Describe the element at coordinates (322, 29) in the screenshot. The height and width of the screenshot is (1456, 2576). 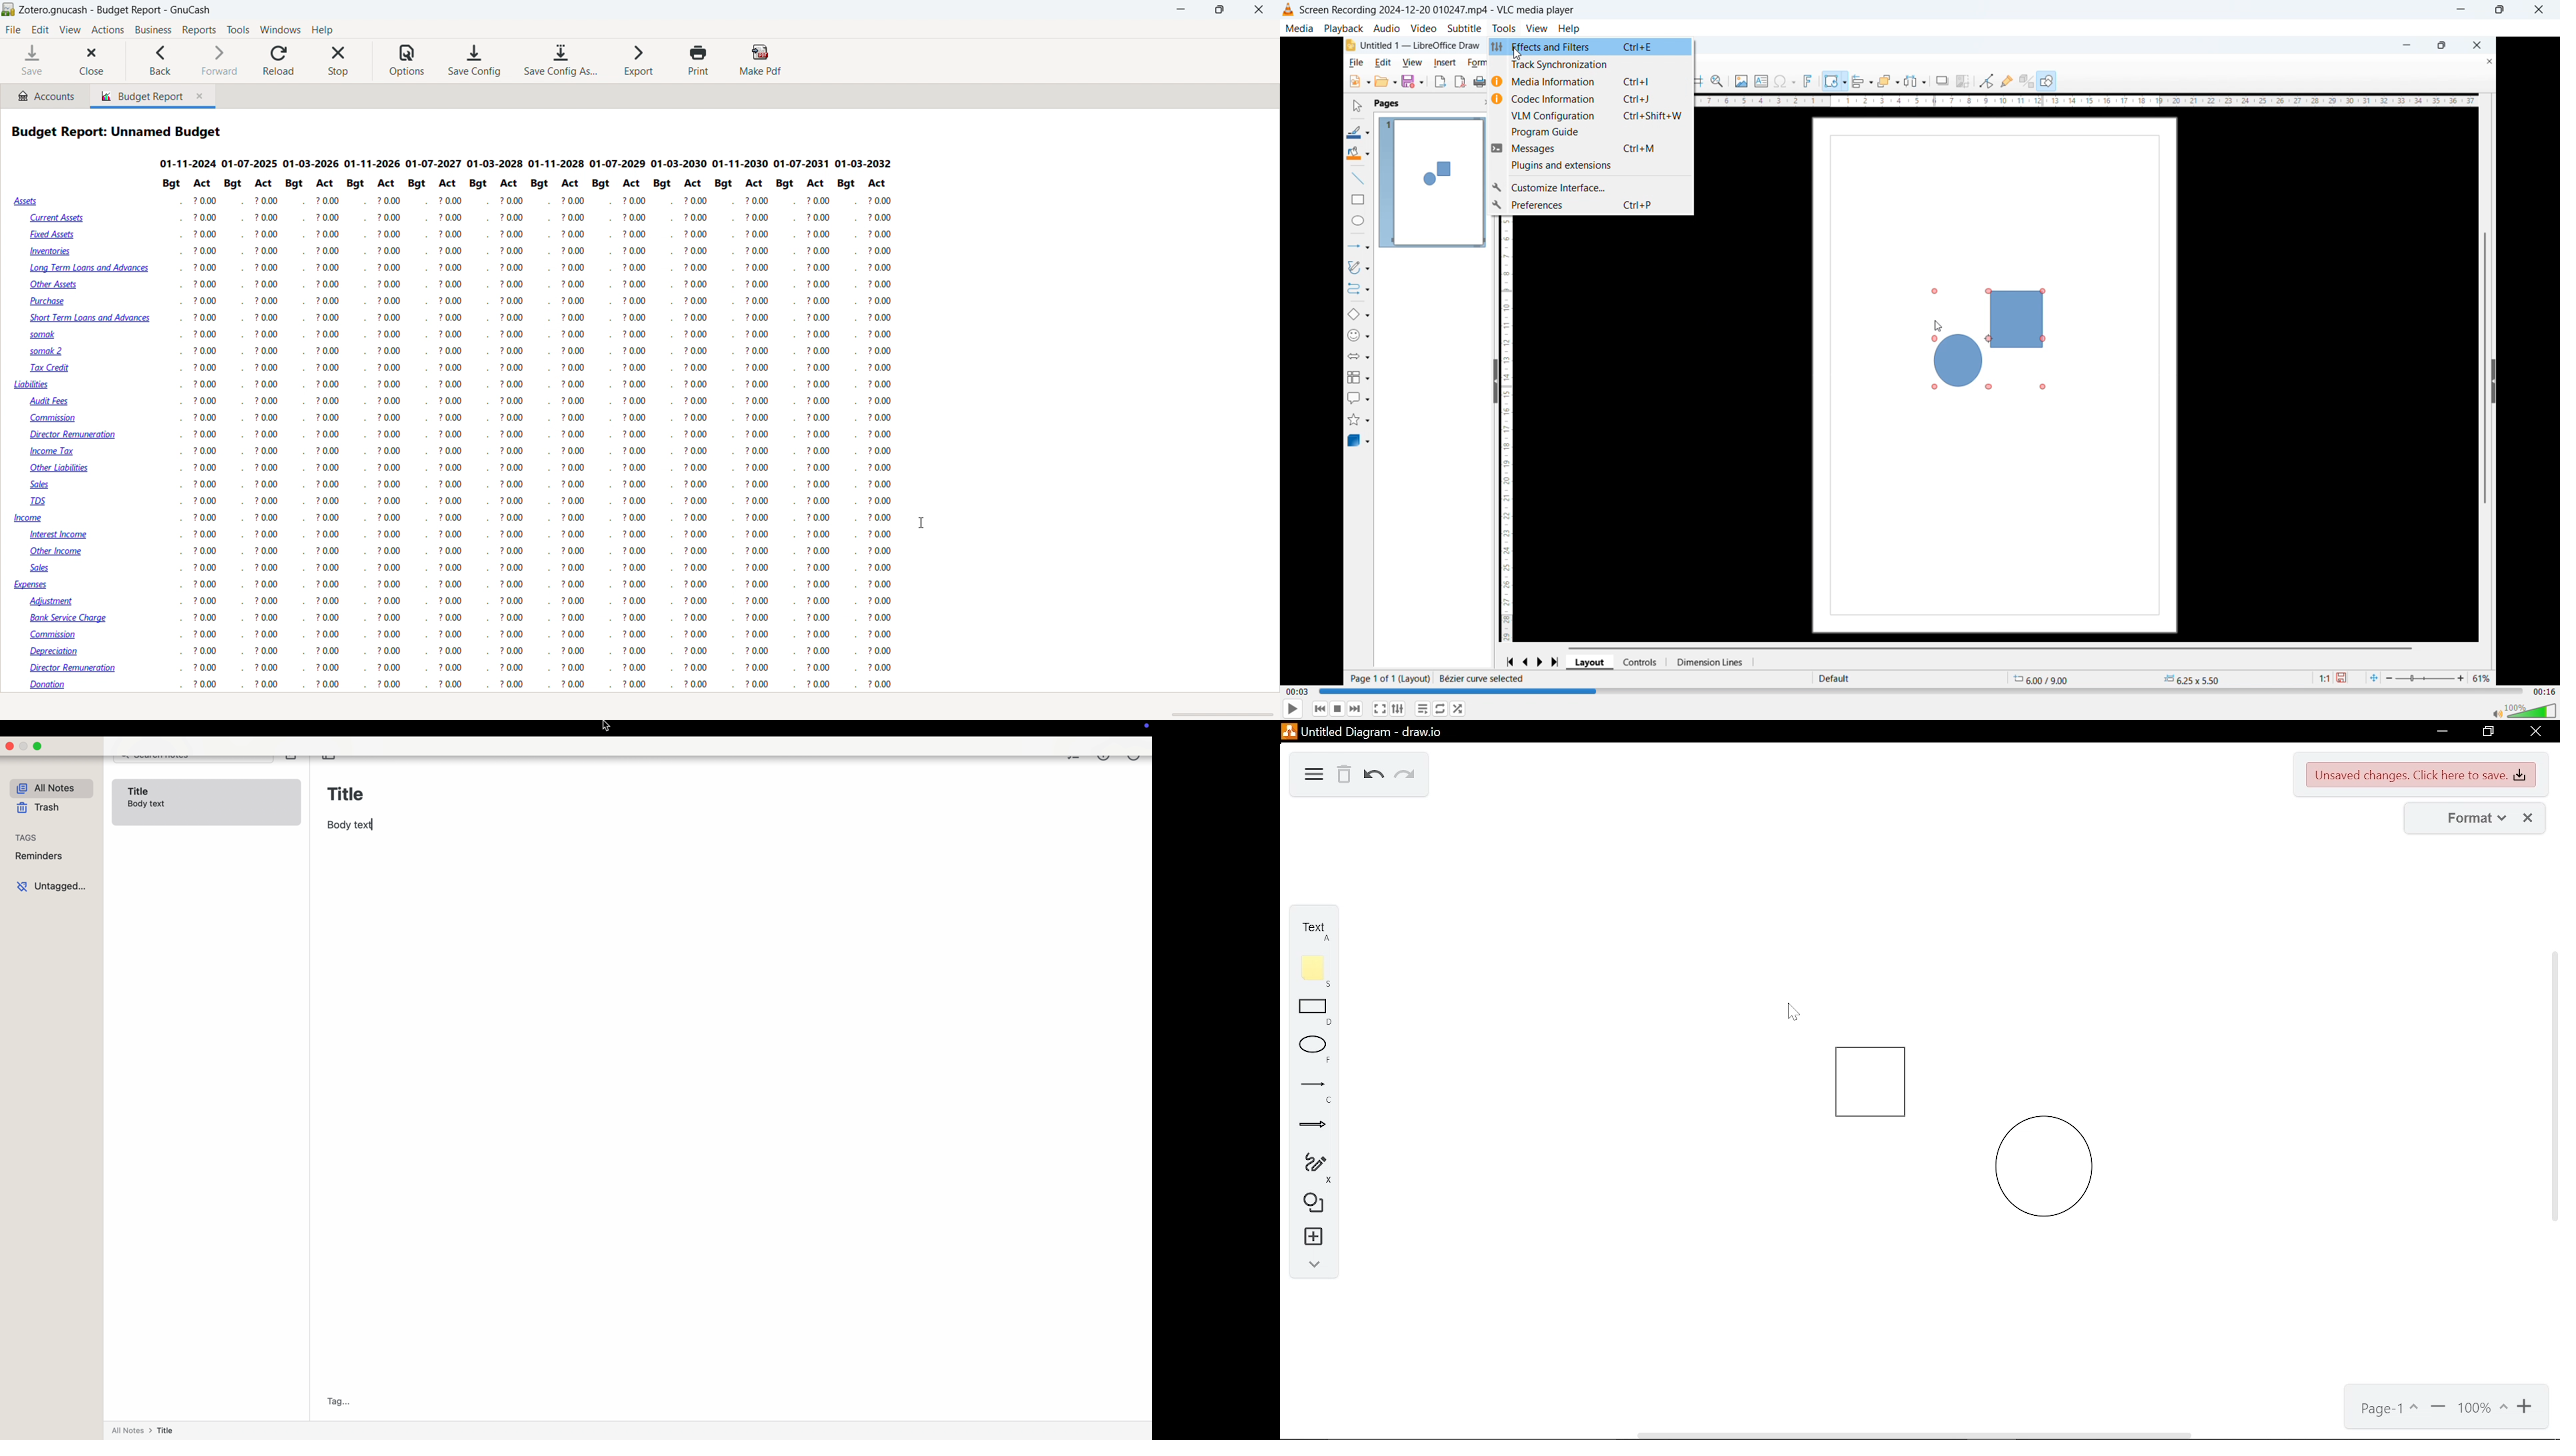
I see `help` at that location.